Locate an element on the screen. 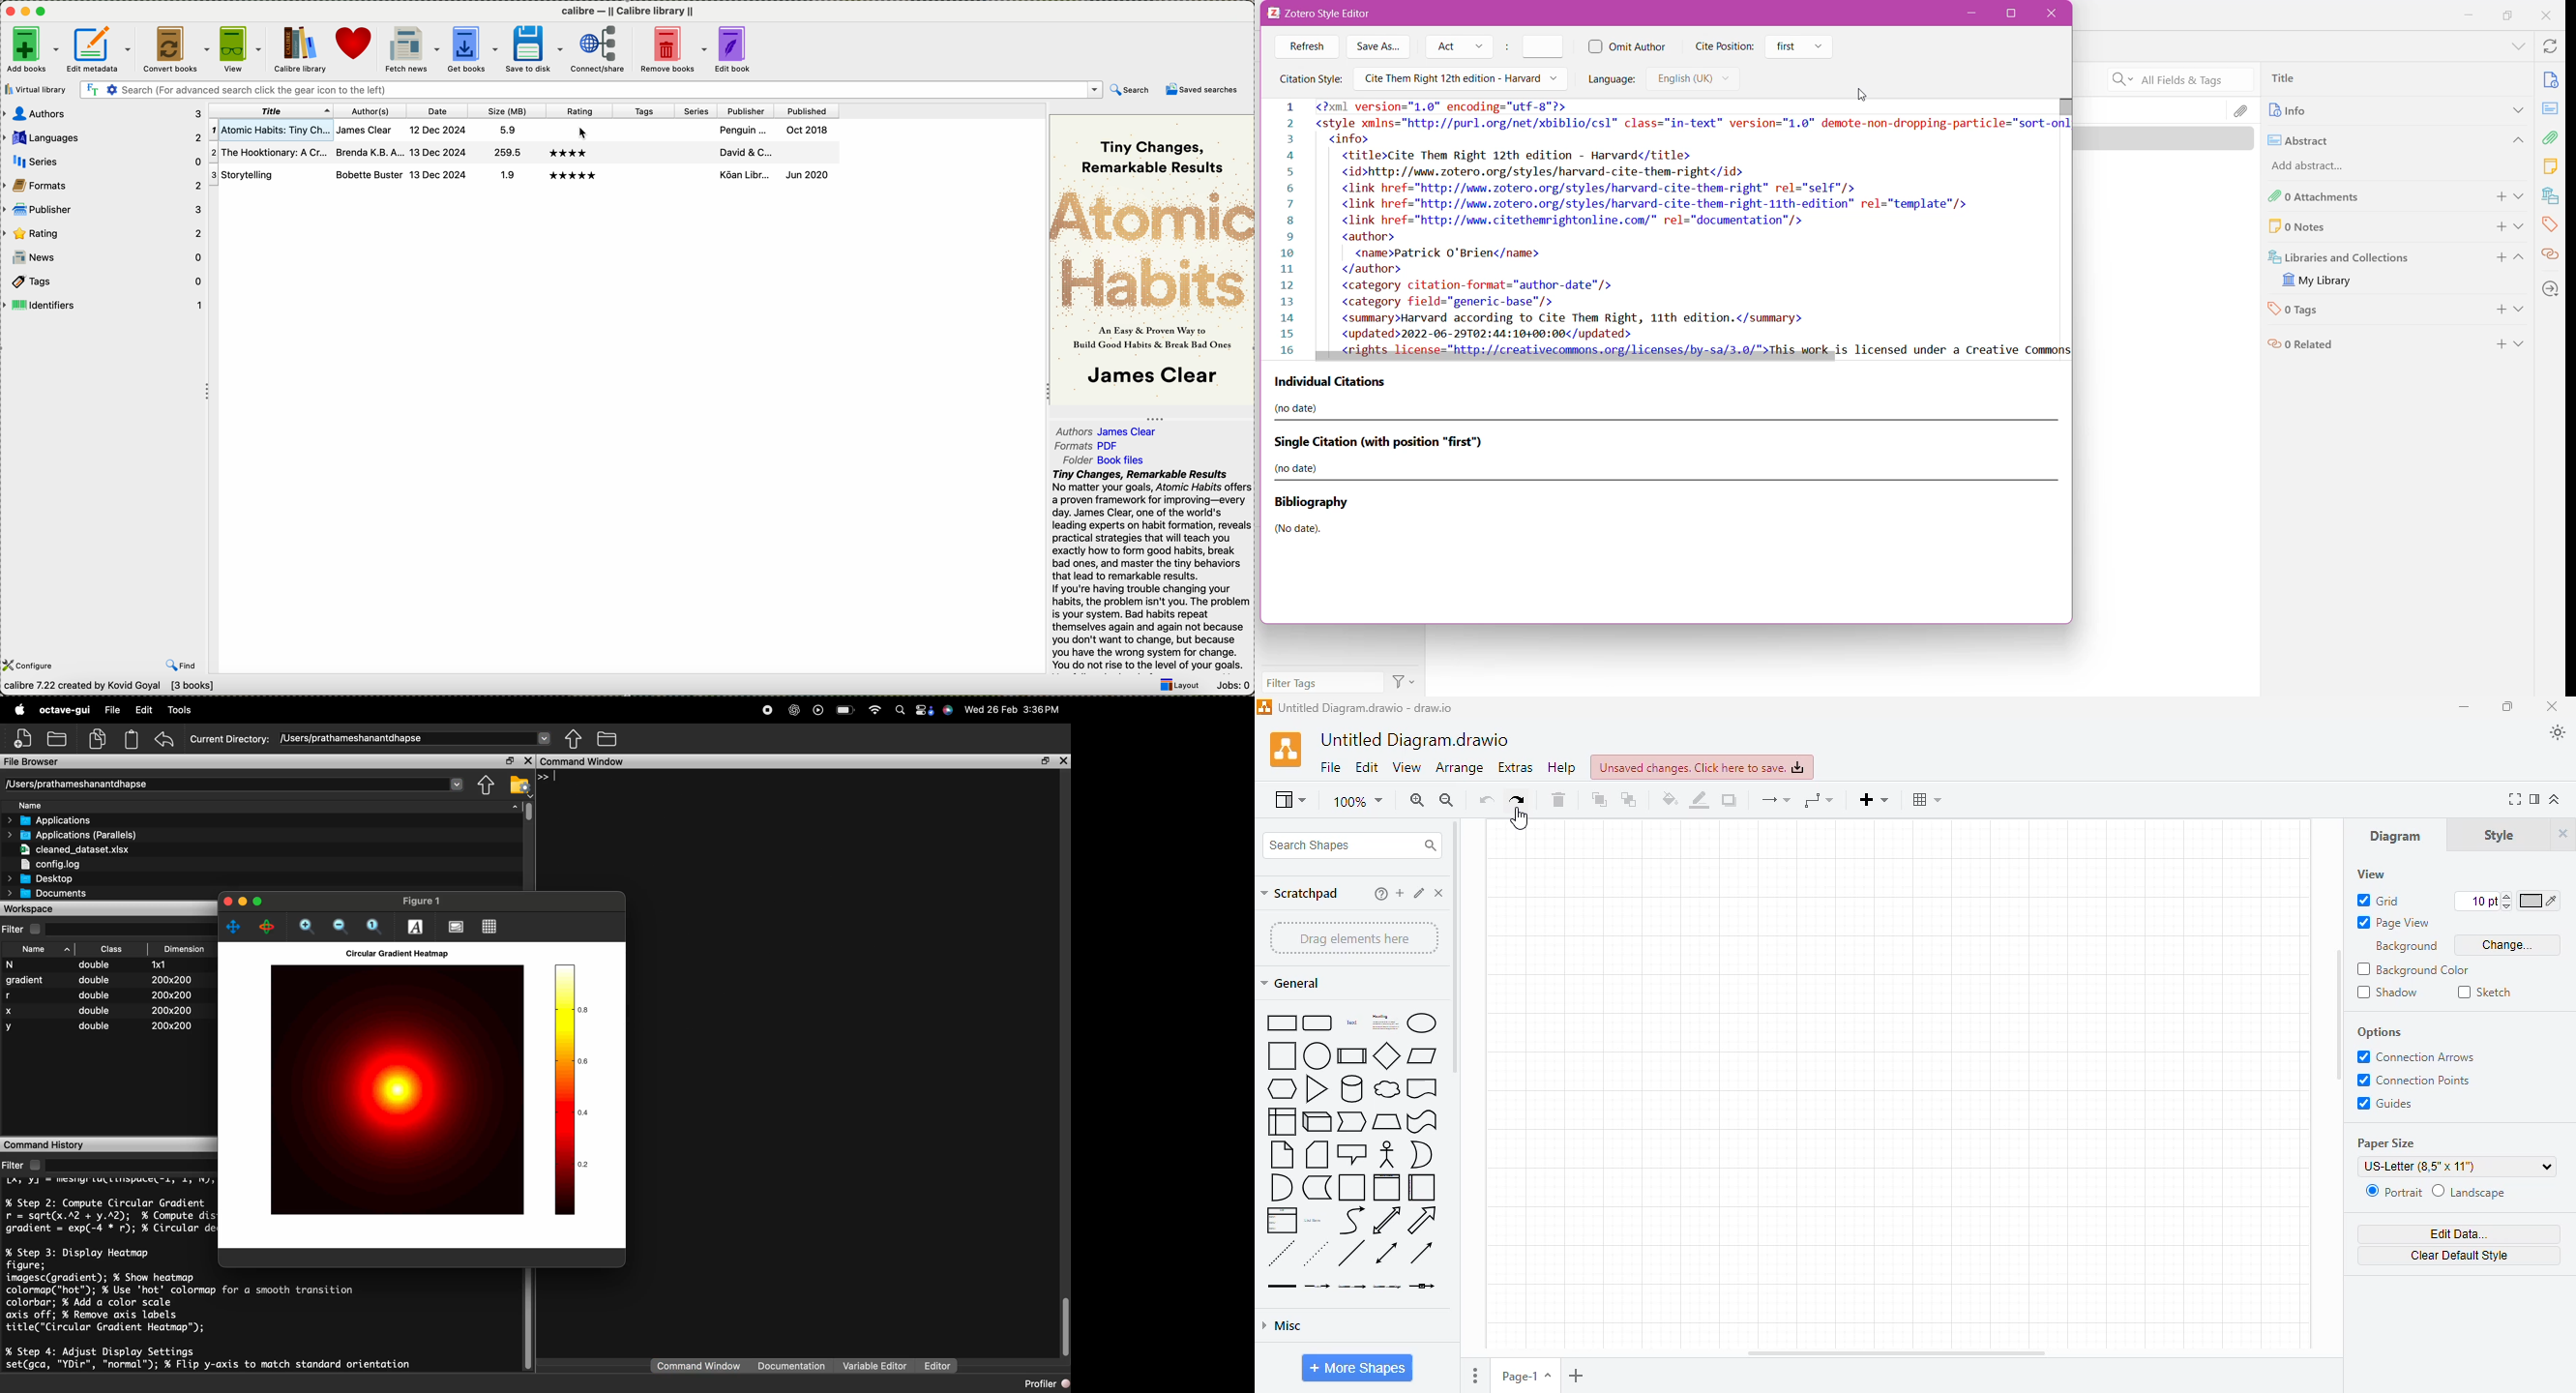 The width and height of the screenshot is (2576, 1400). to front is located at coordinates (1599, 800).